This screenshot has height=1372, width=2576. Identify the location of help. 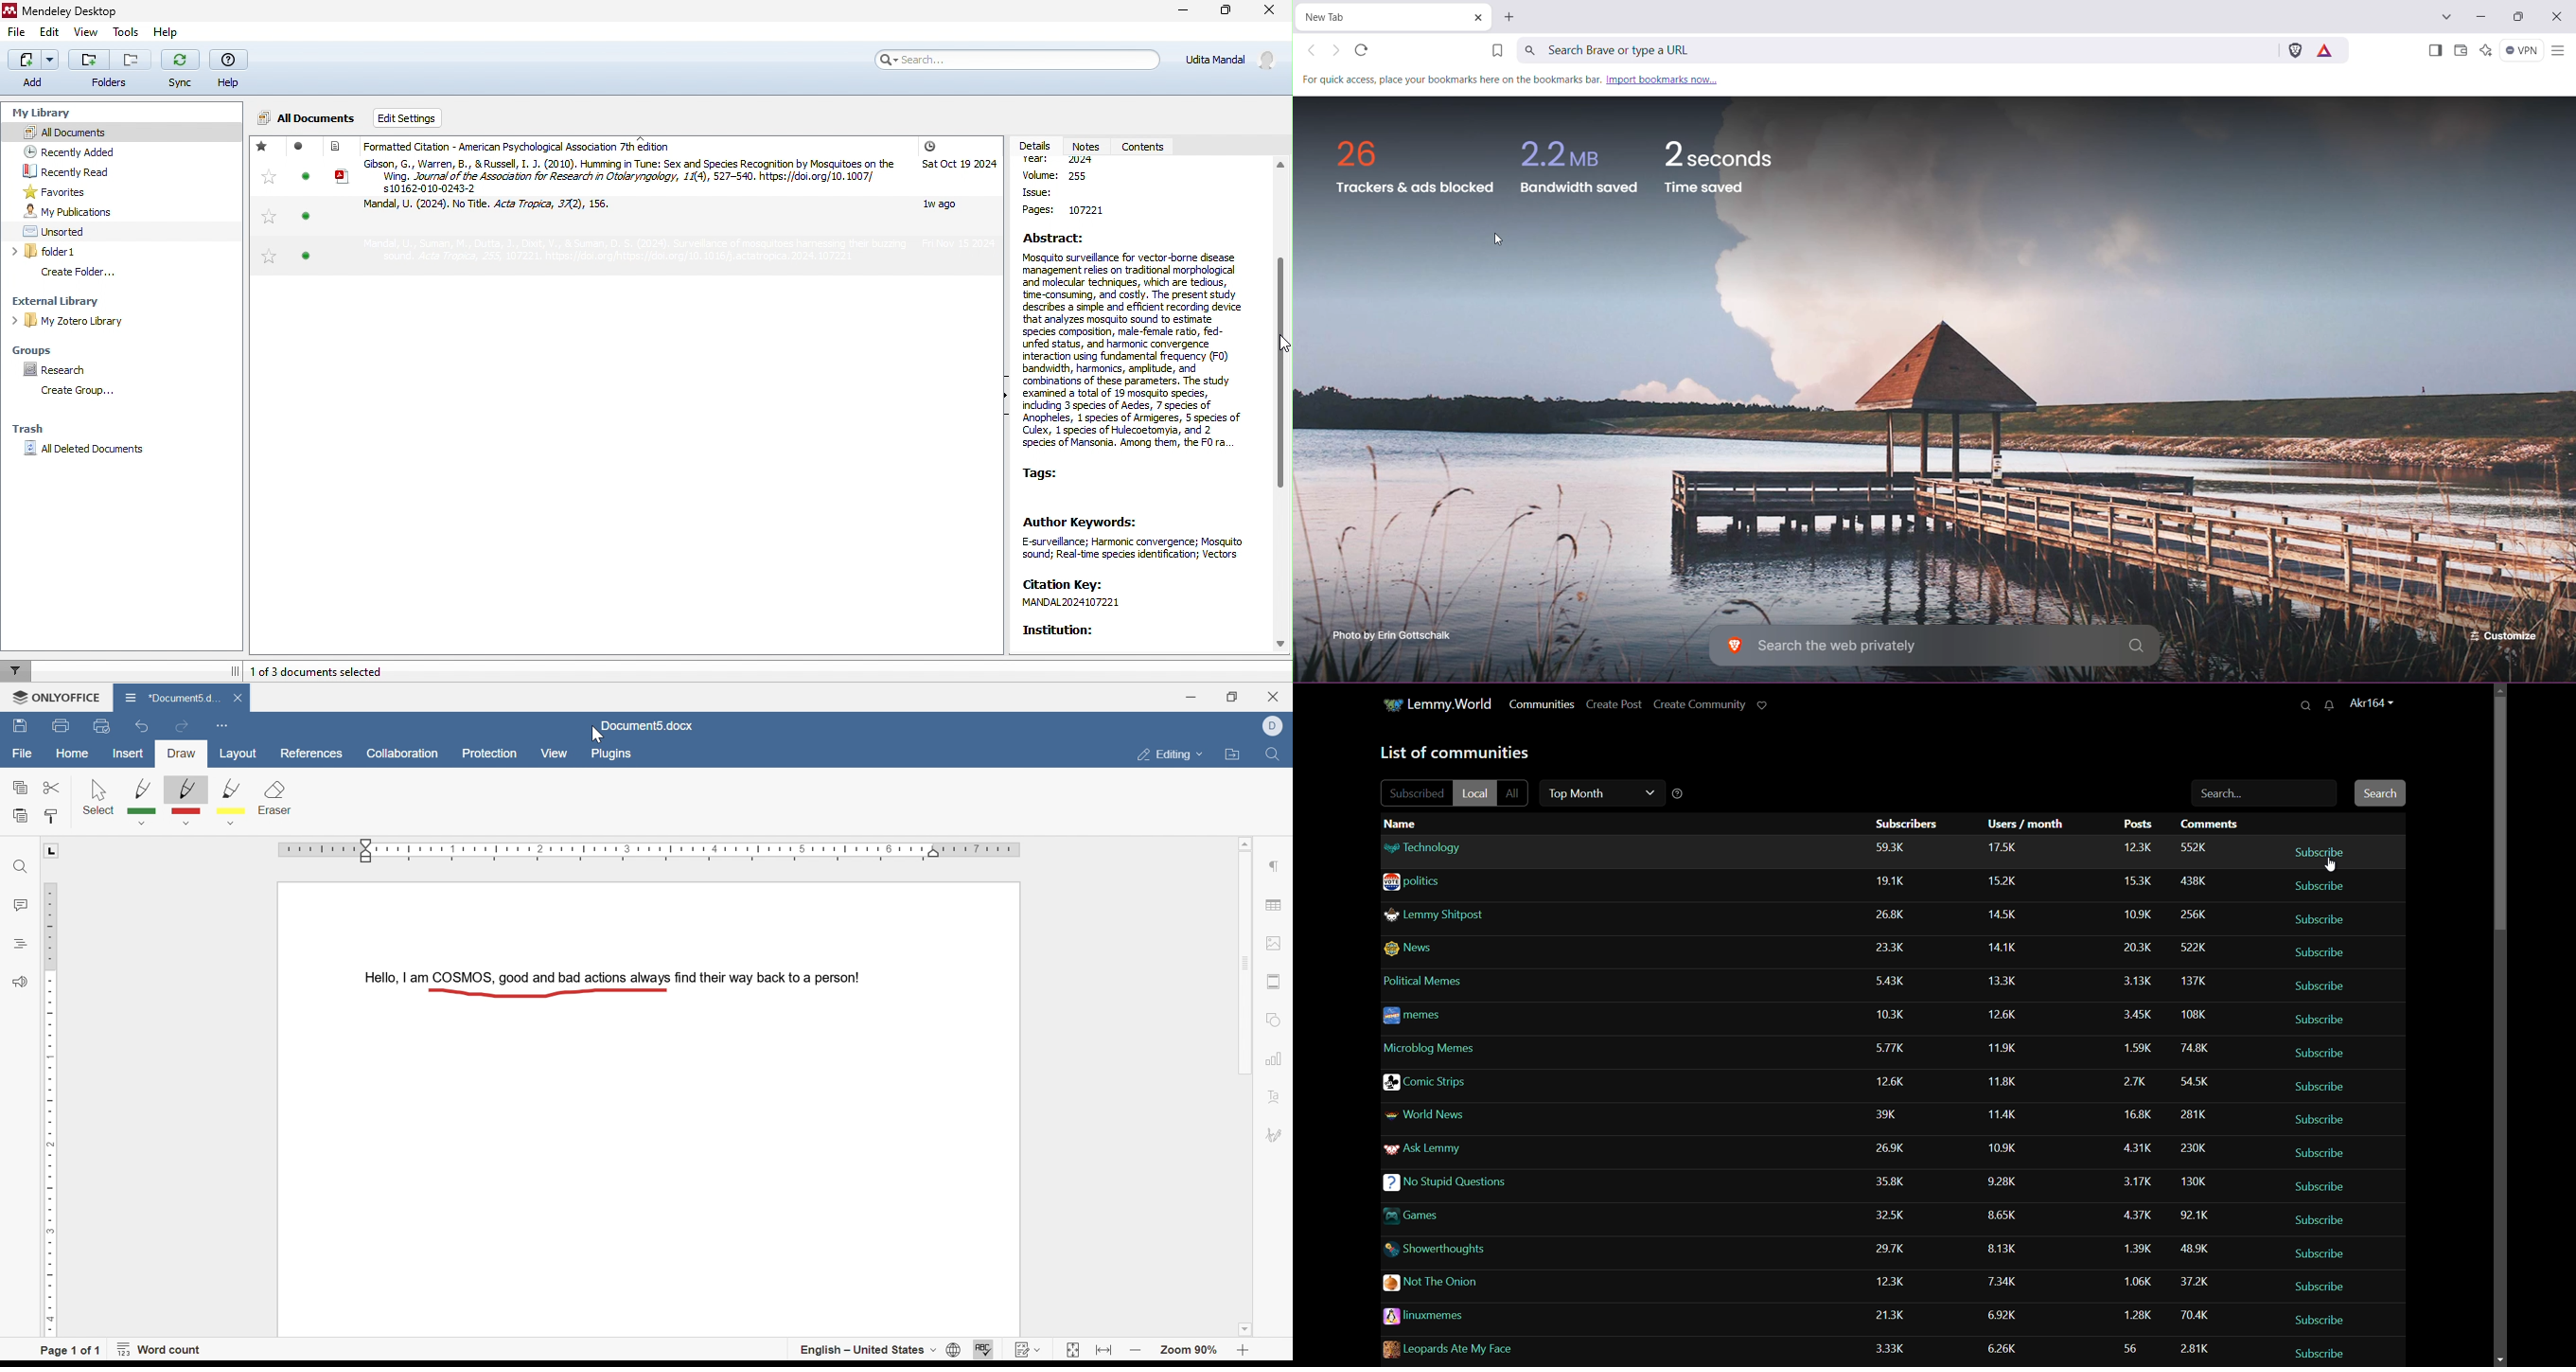
(1678, 793).